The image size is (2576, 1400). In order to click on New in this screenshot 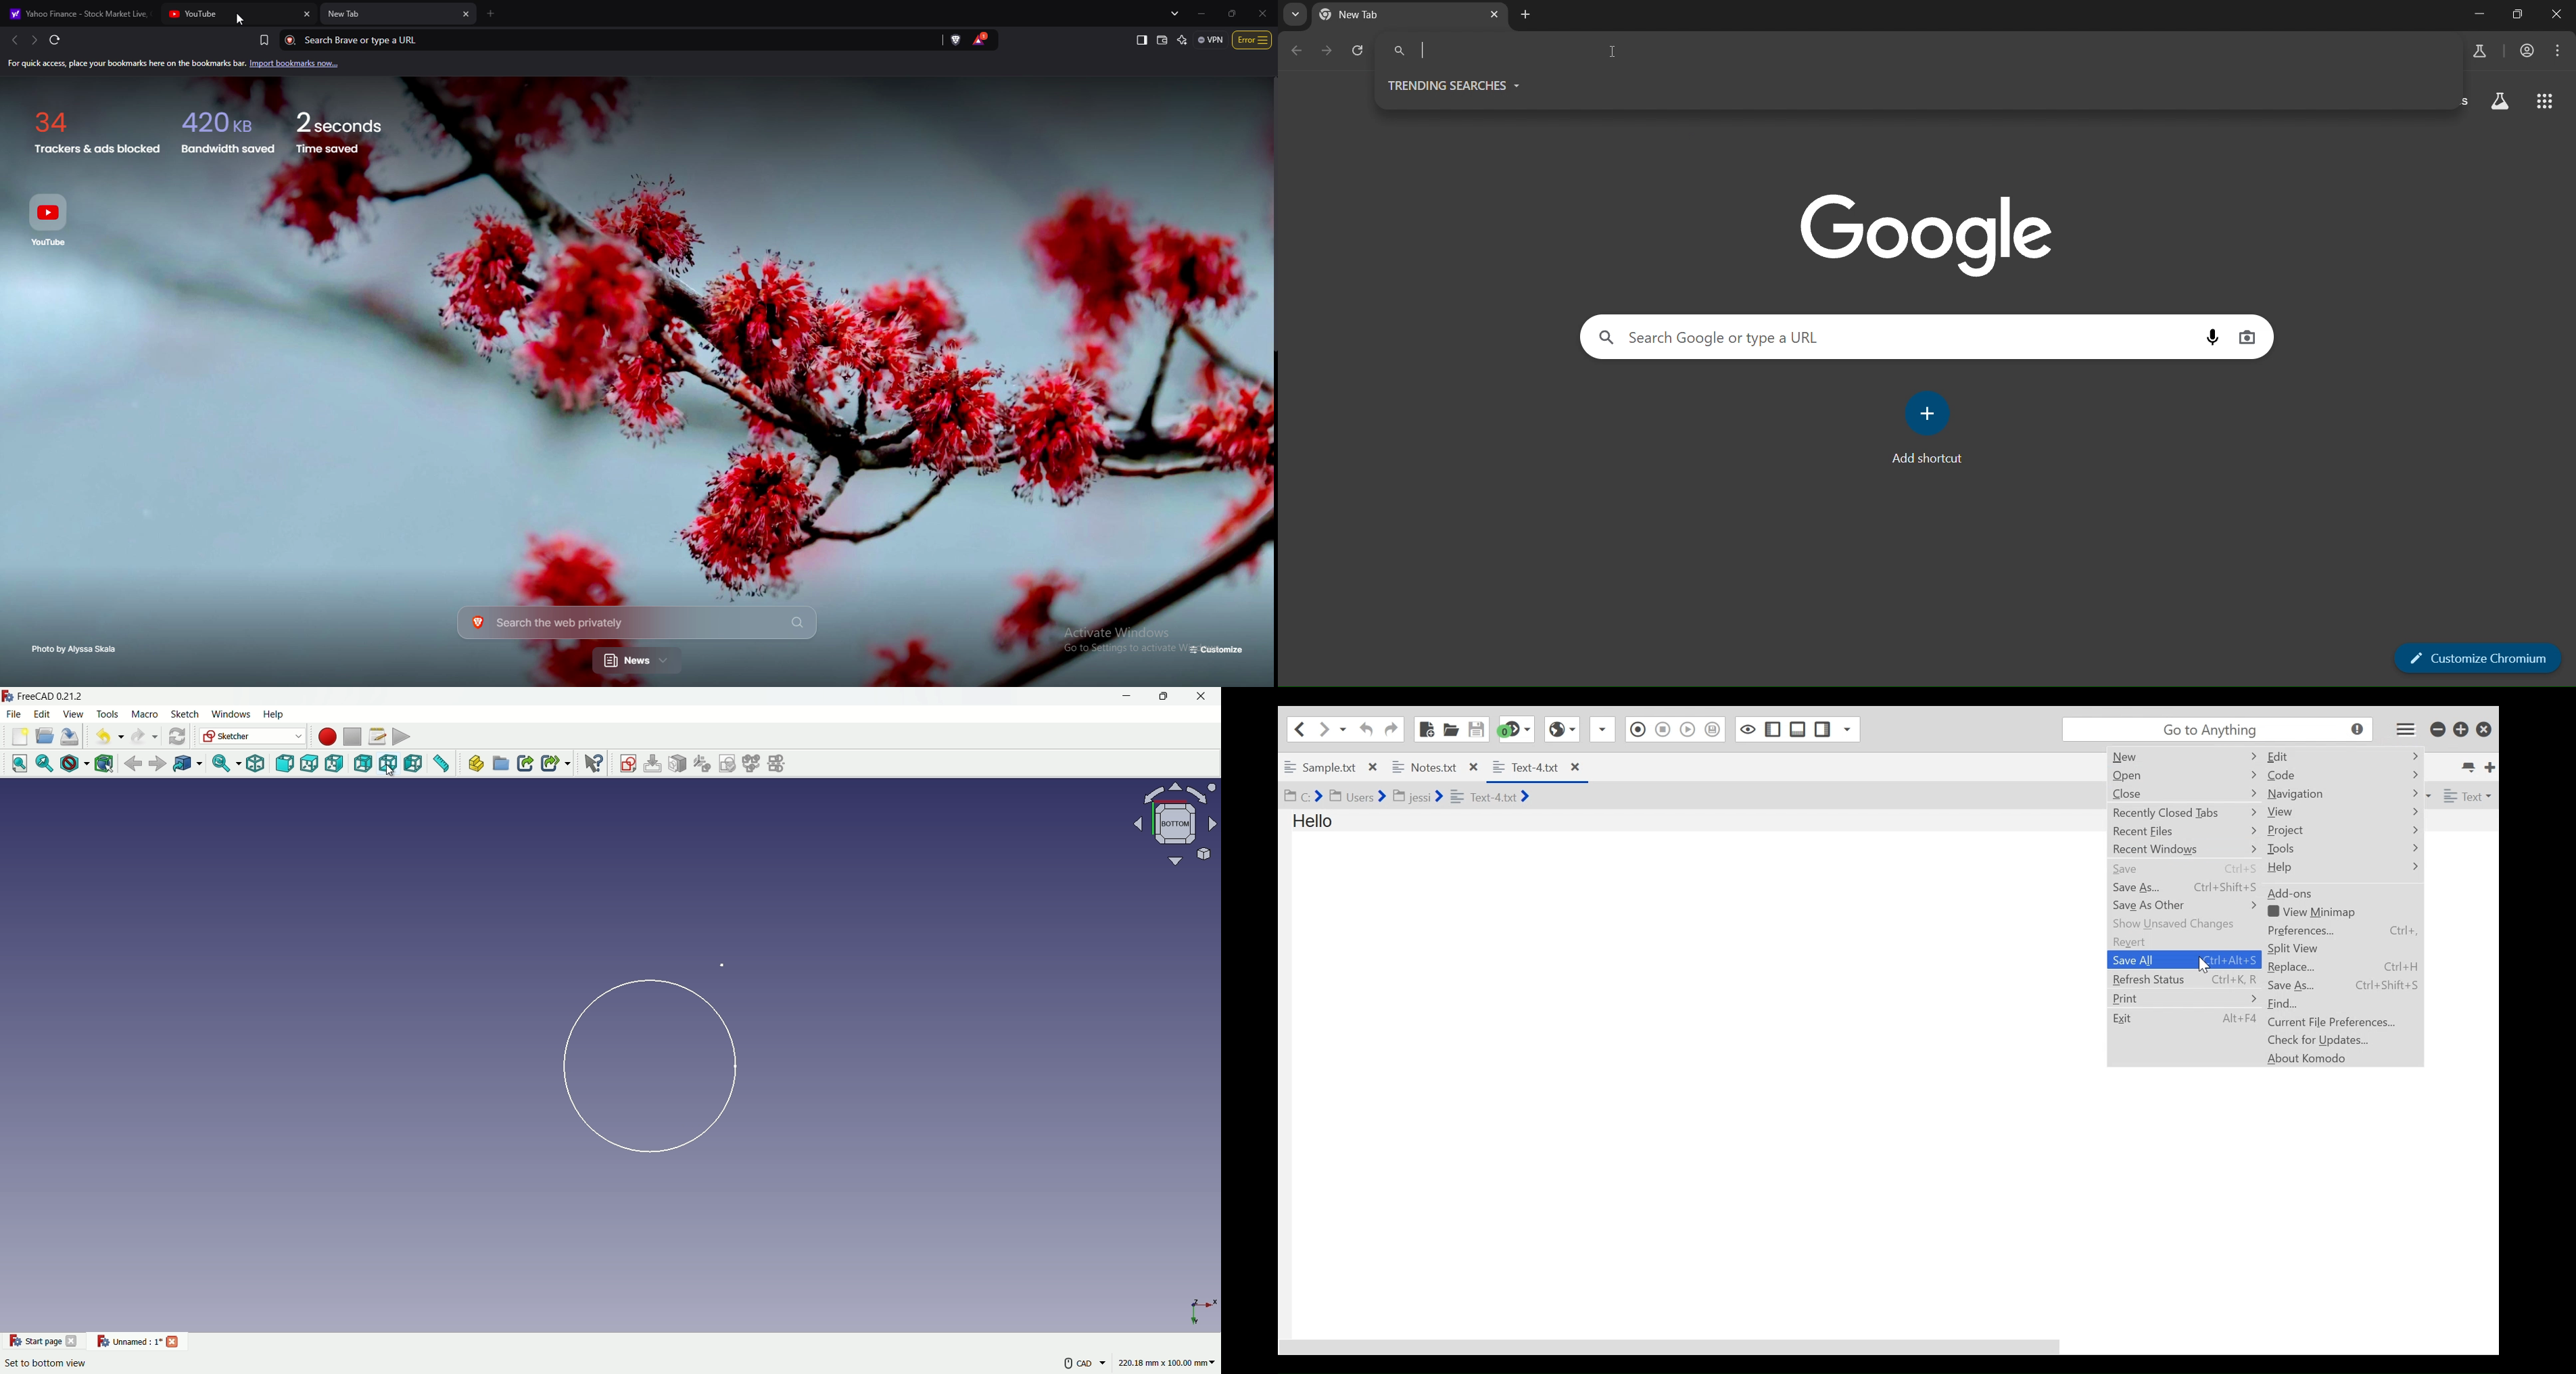, I will do `click(2186, 756)`.